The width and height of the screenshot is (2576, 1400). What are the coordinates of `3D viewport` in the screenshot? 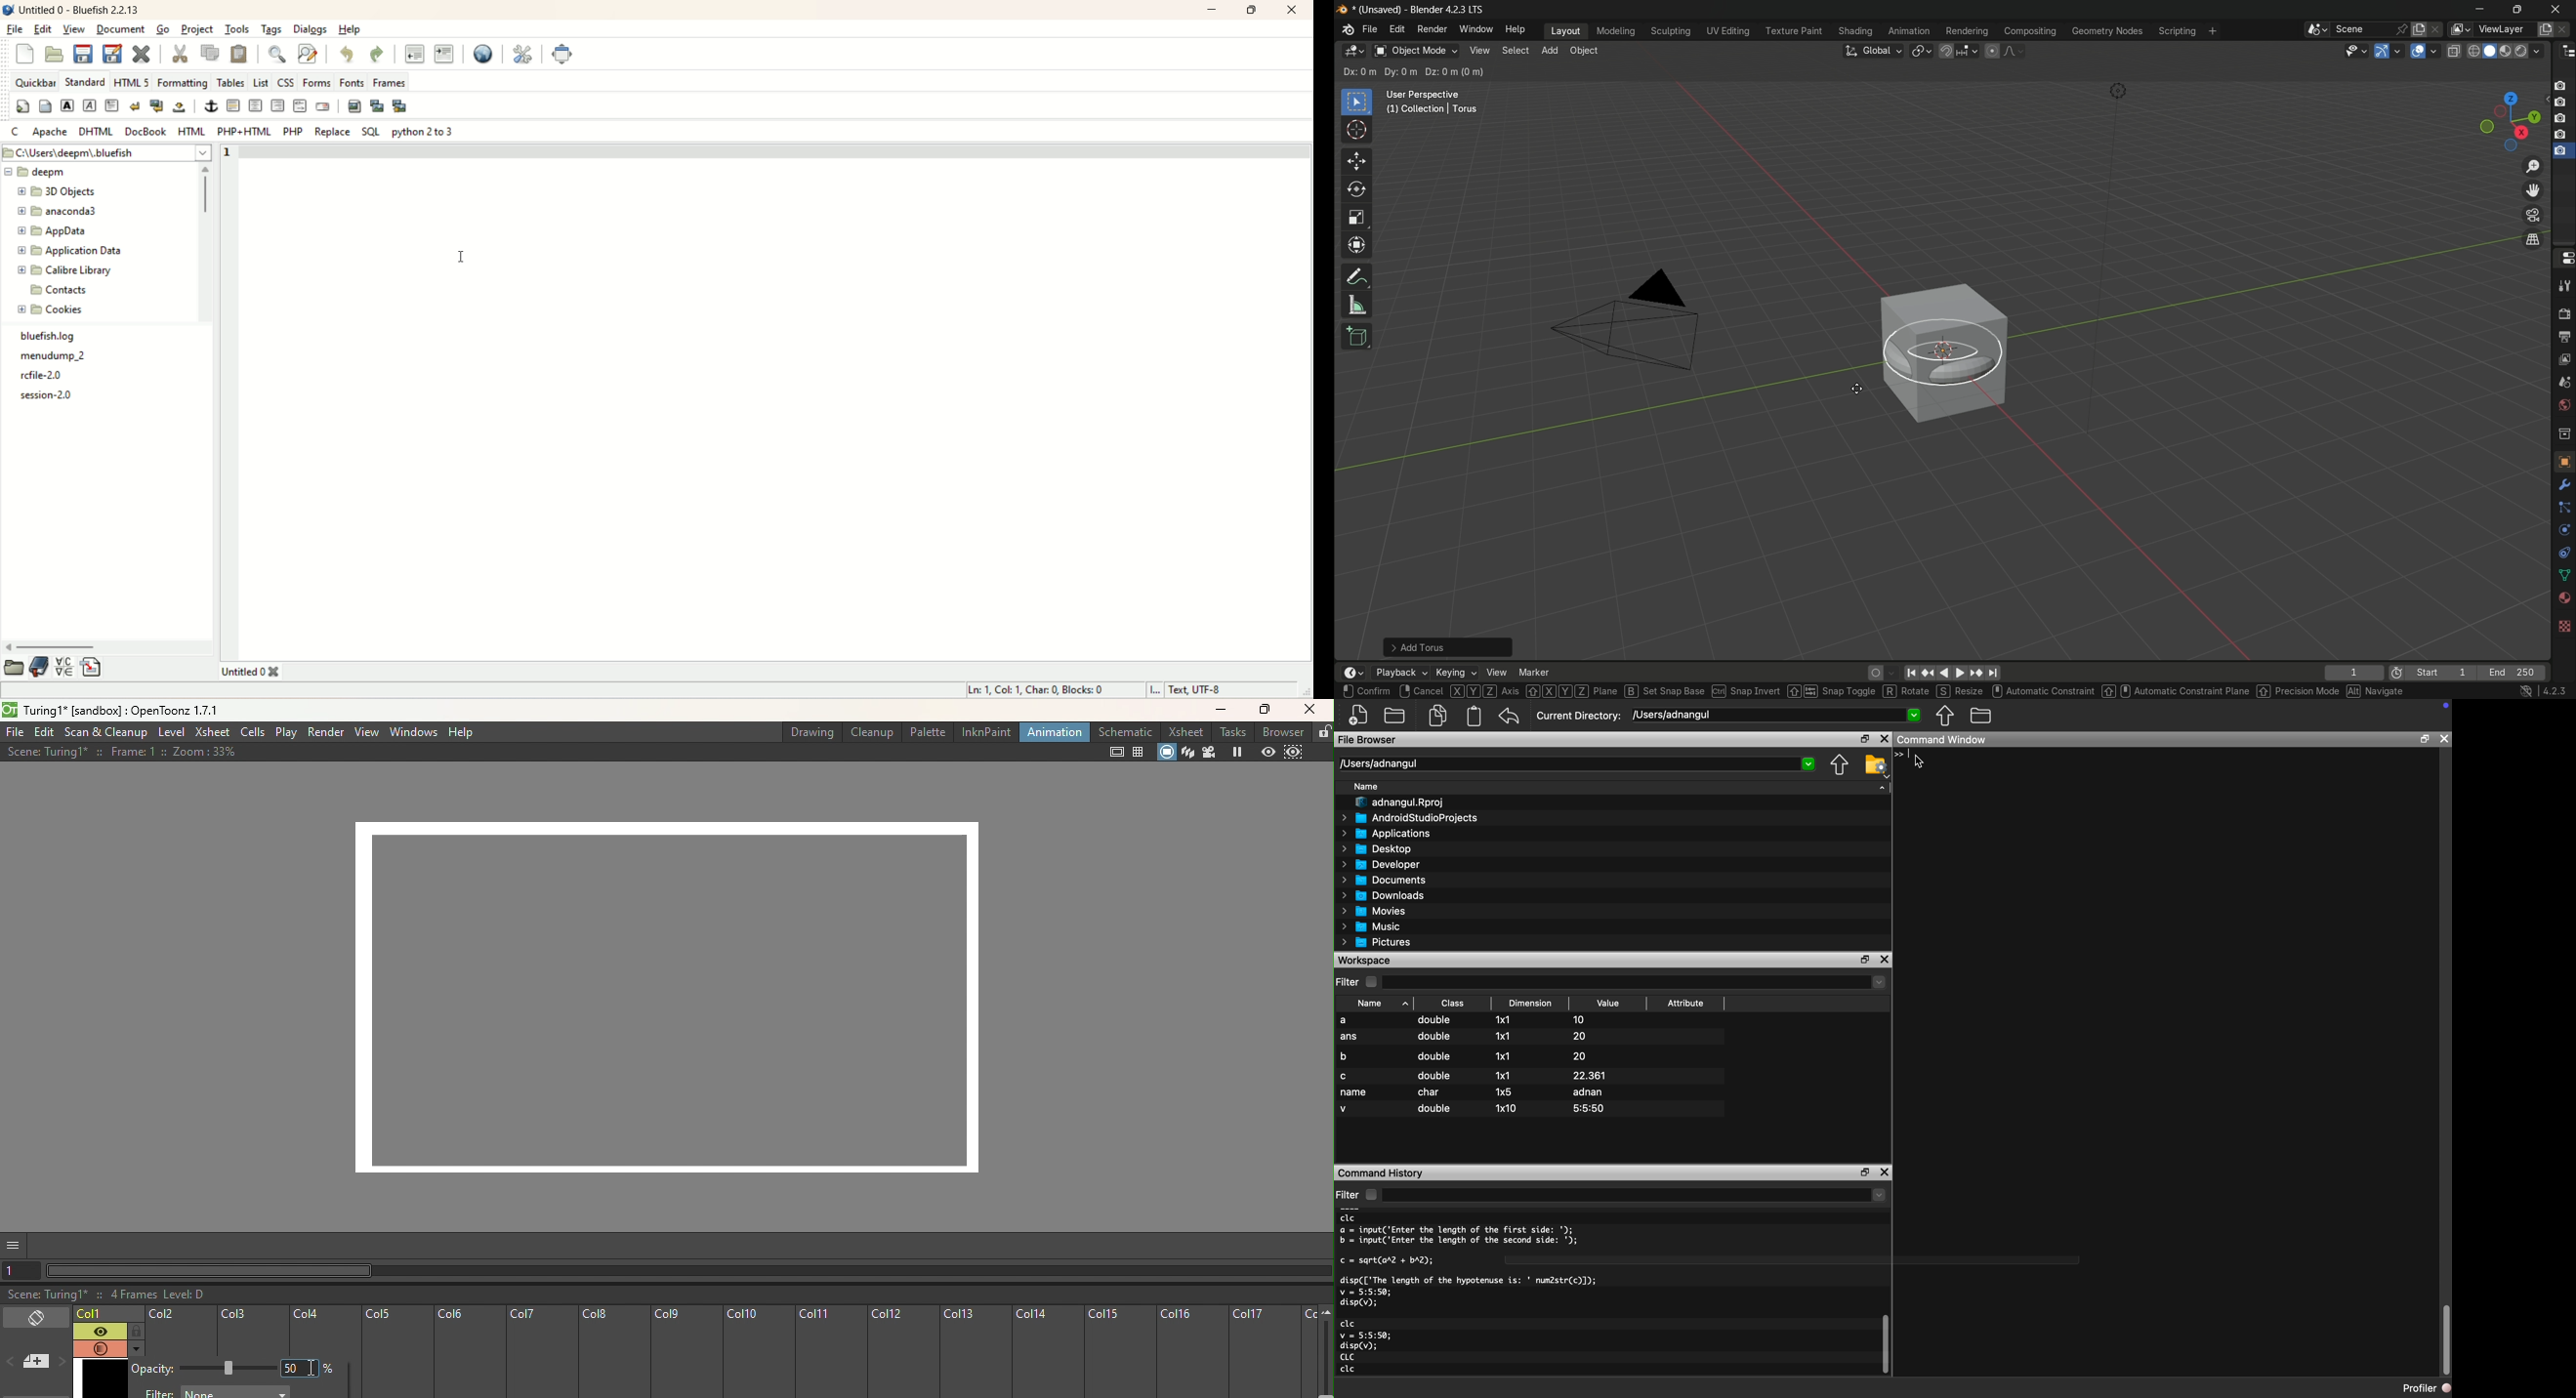 It's located at (1353, 51).